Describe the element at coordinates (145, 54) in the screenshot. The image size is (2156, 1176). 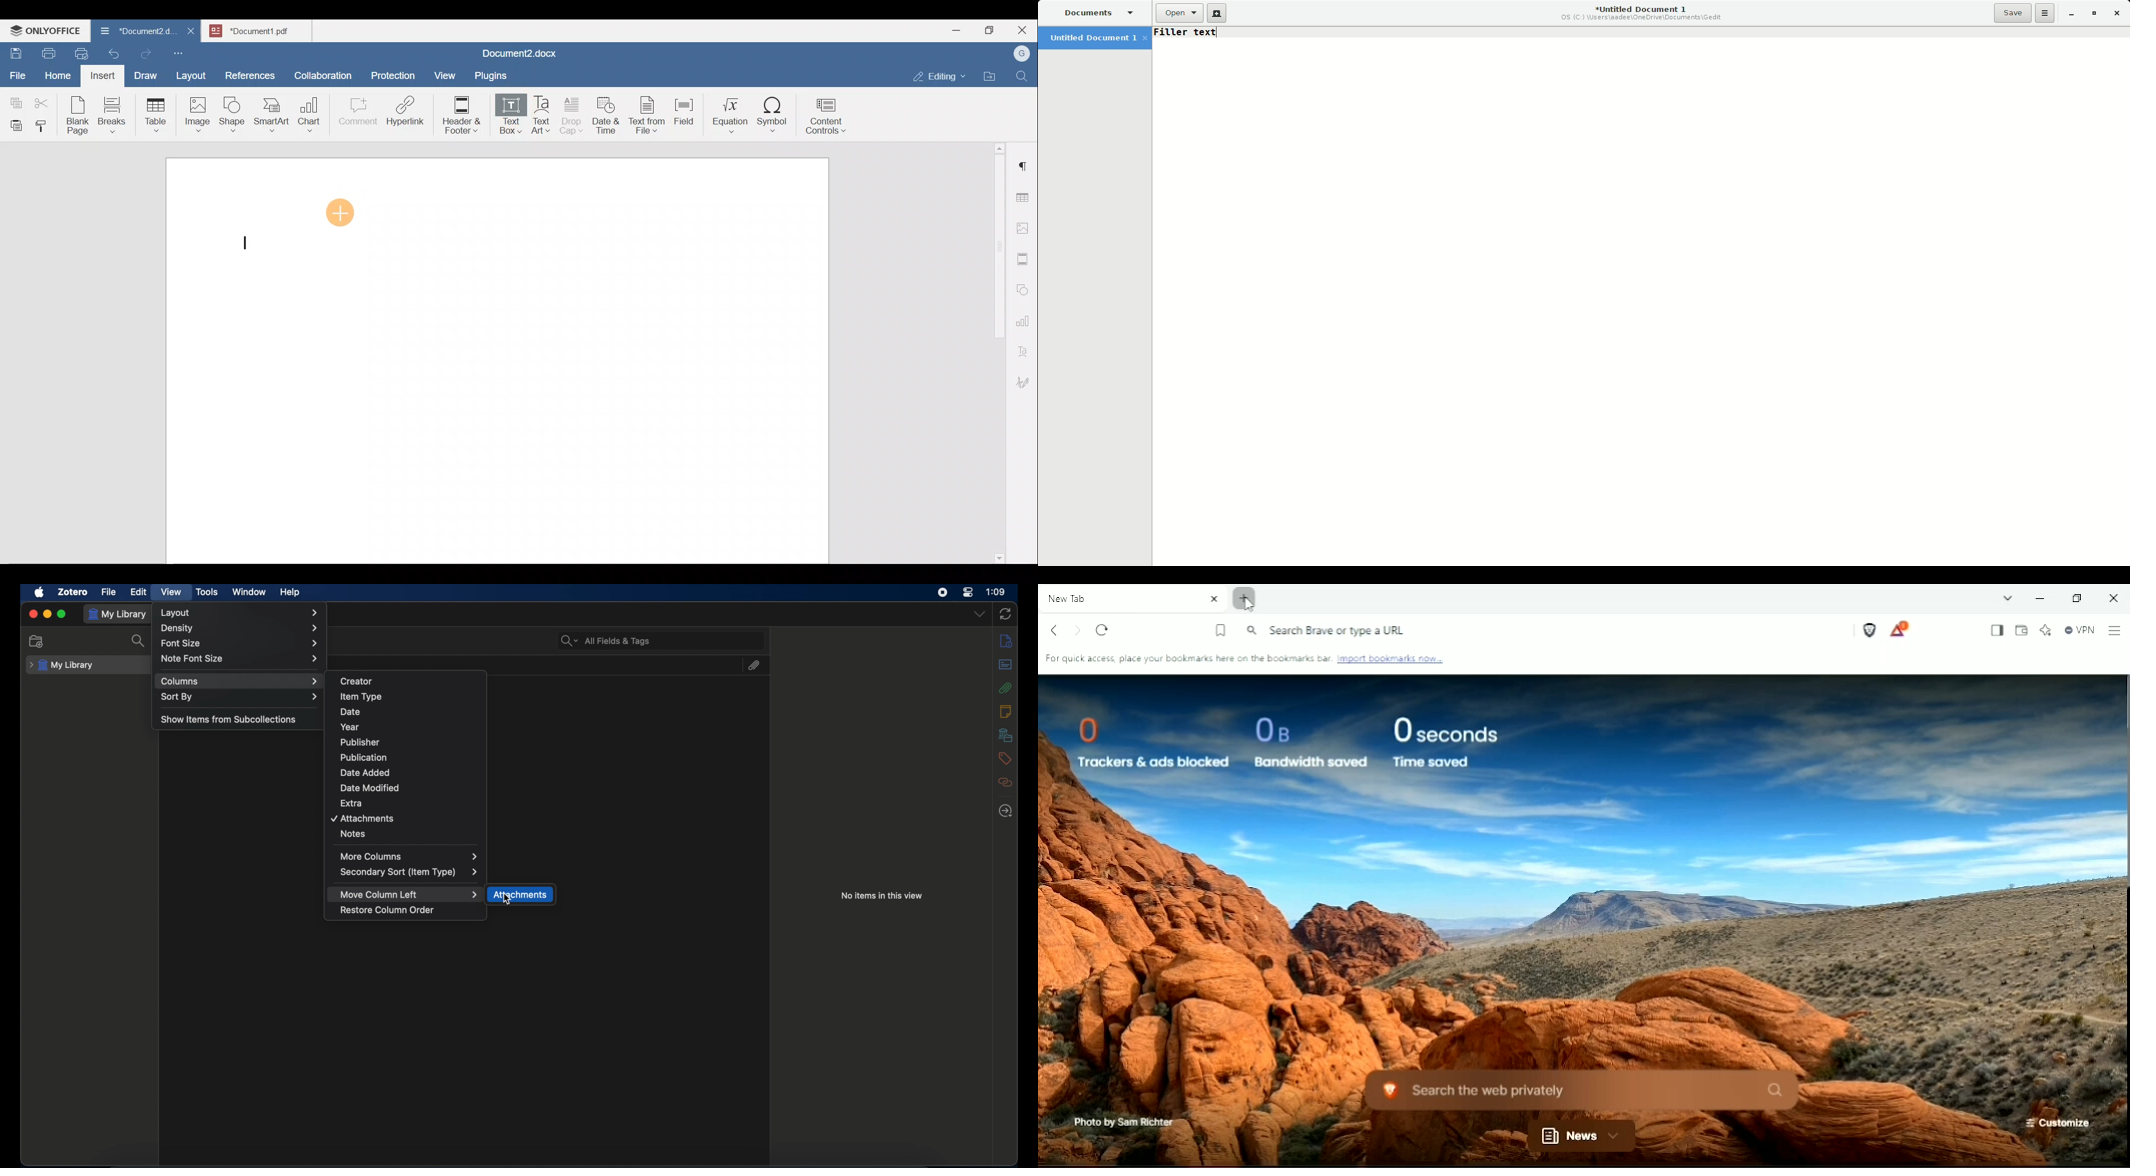
I see `Redo` at that location.